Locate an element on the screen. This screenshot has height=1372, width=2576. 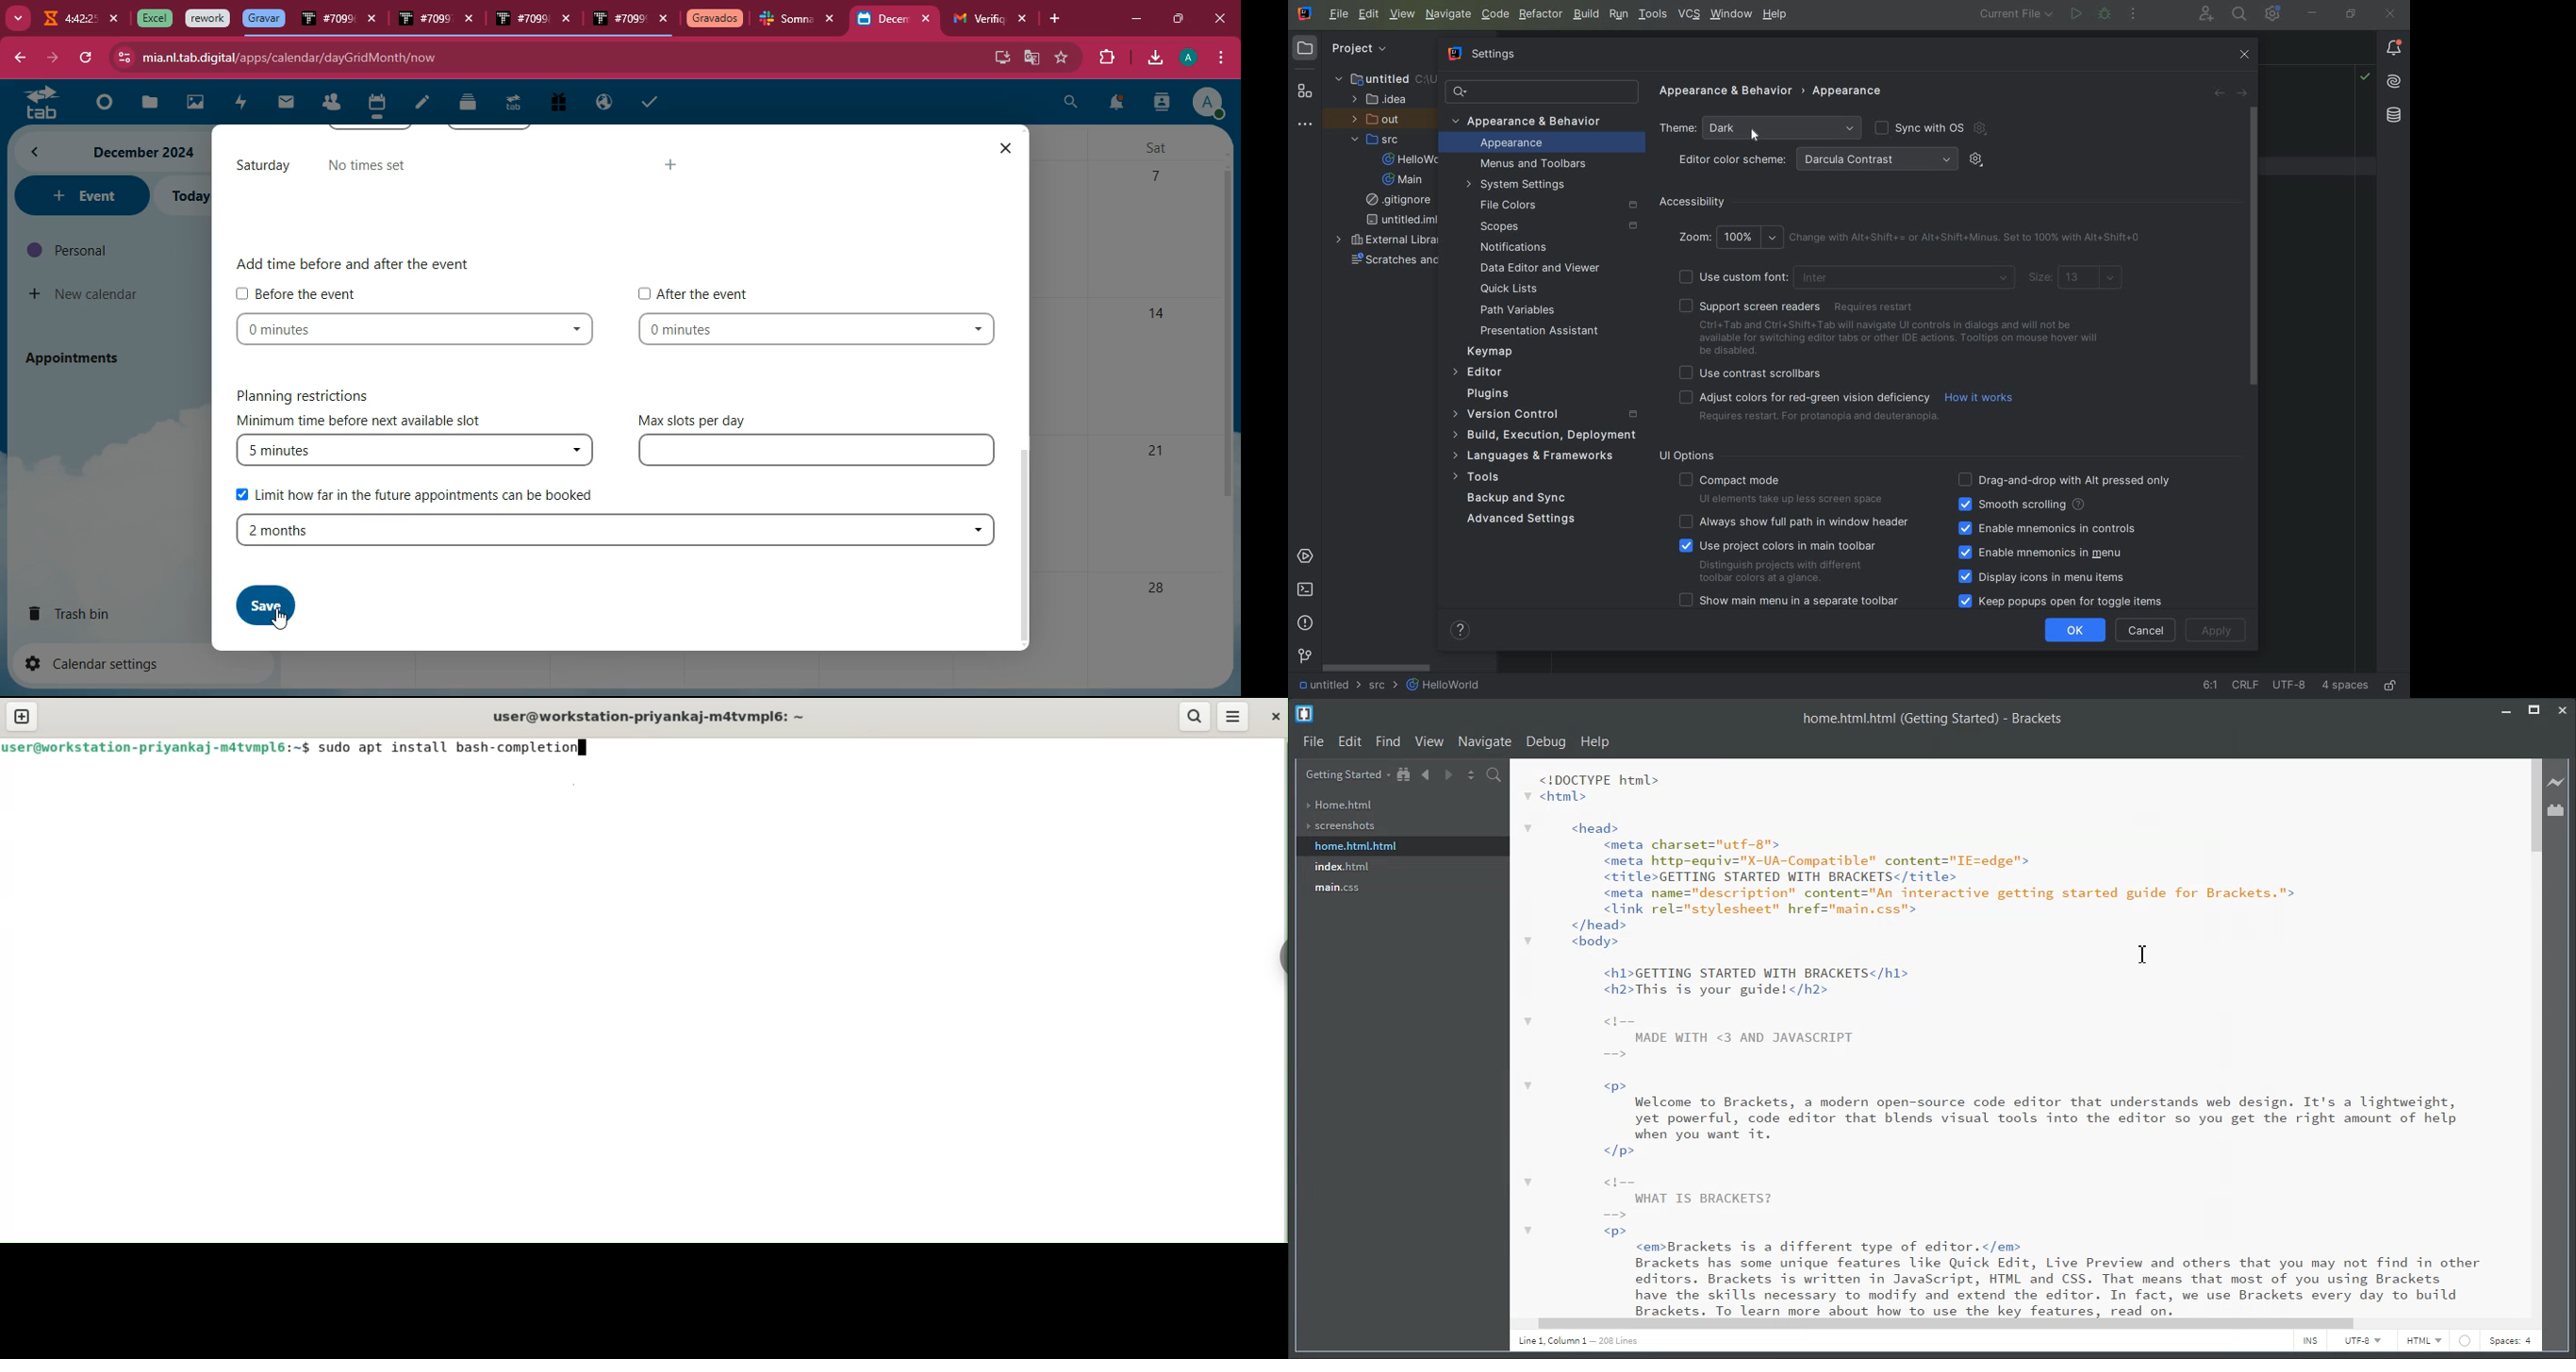
refresh is located at coordinates (85, 58).